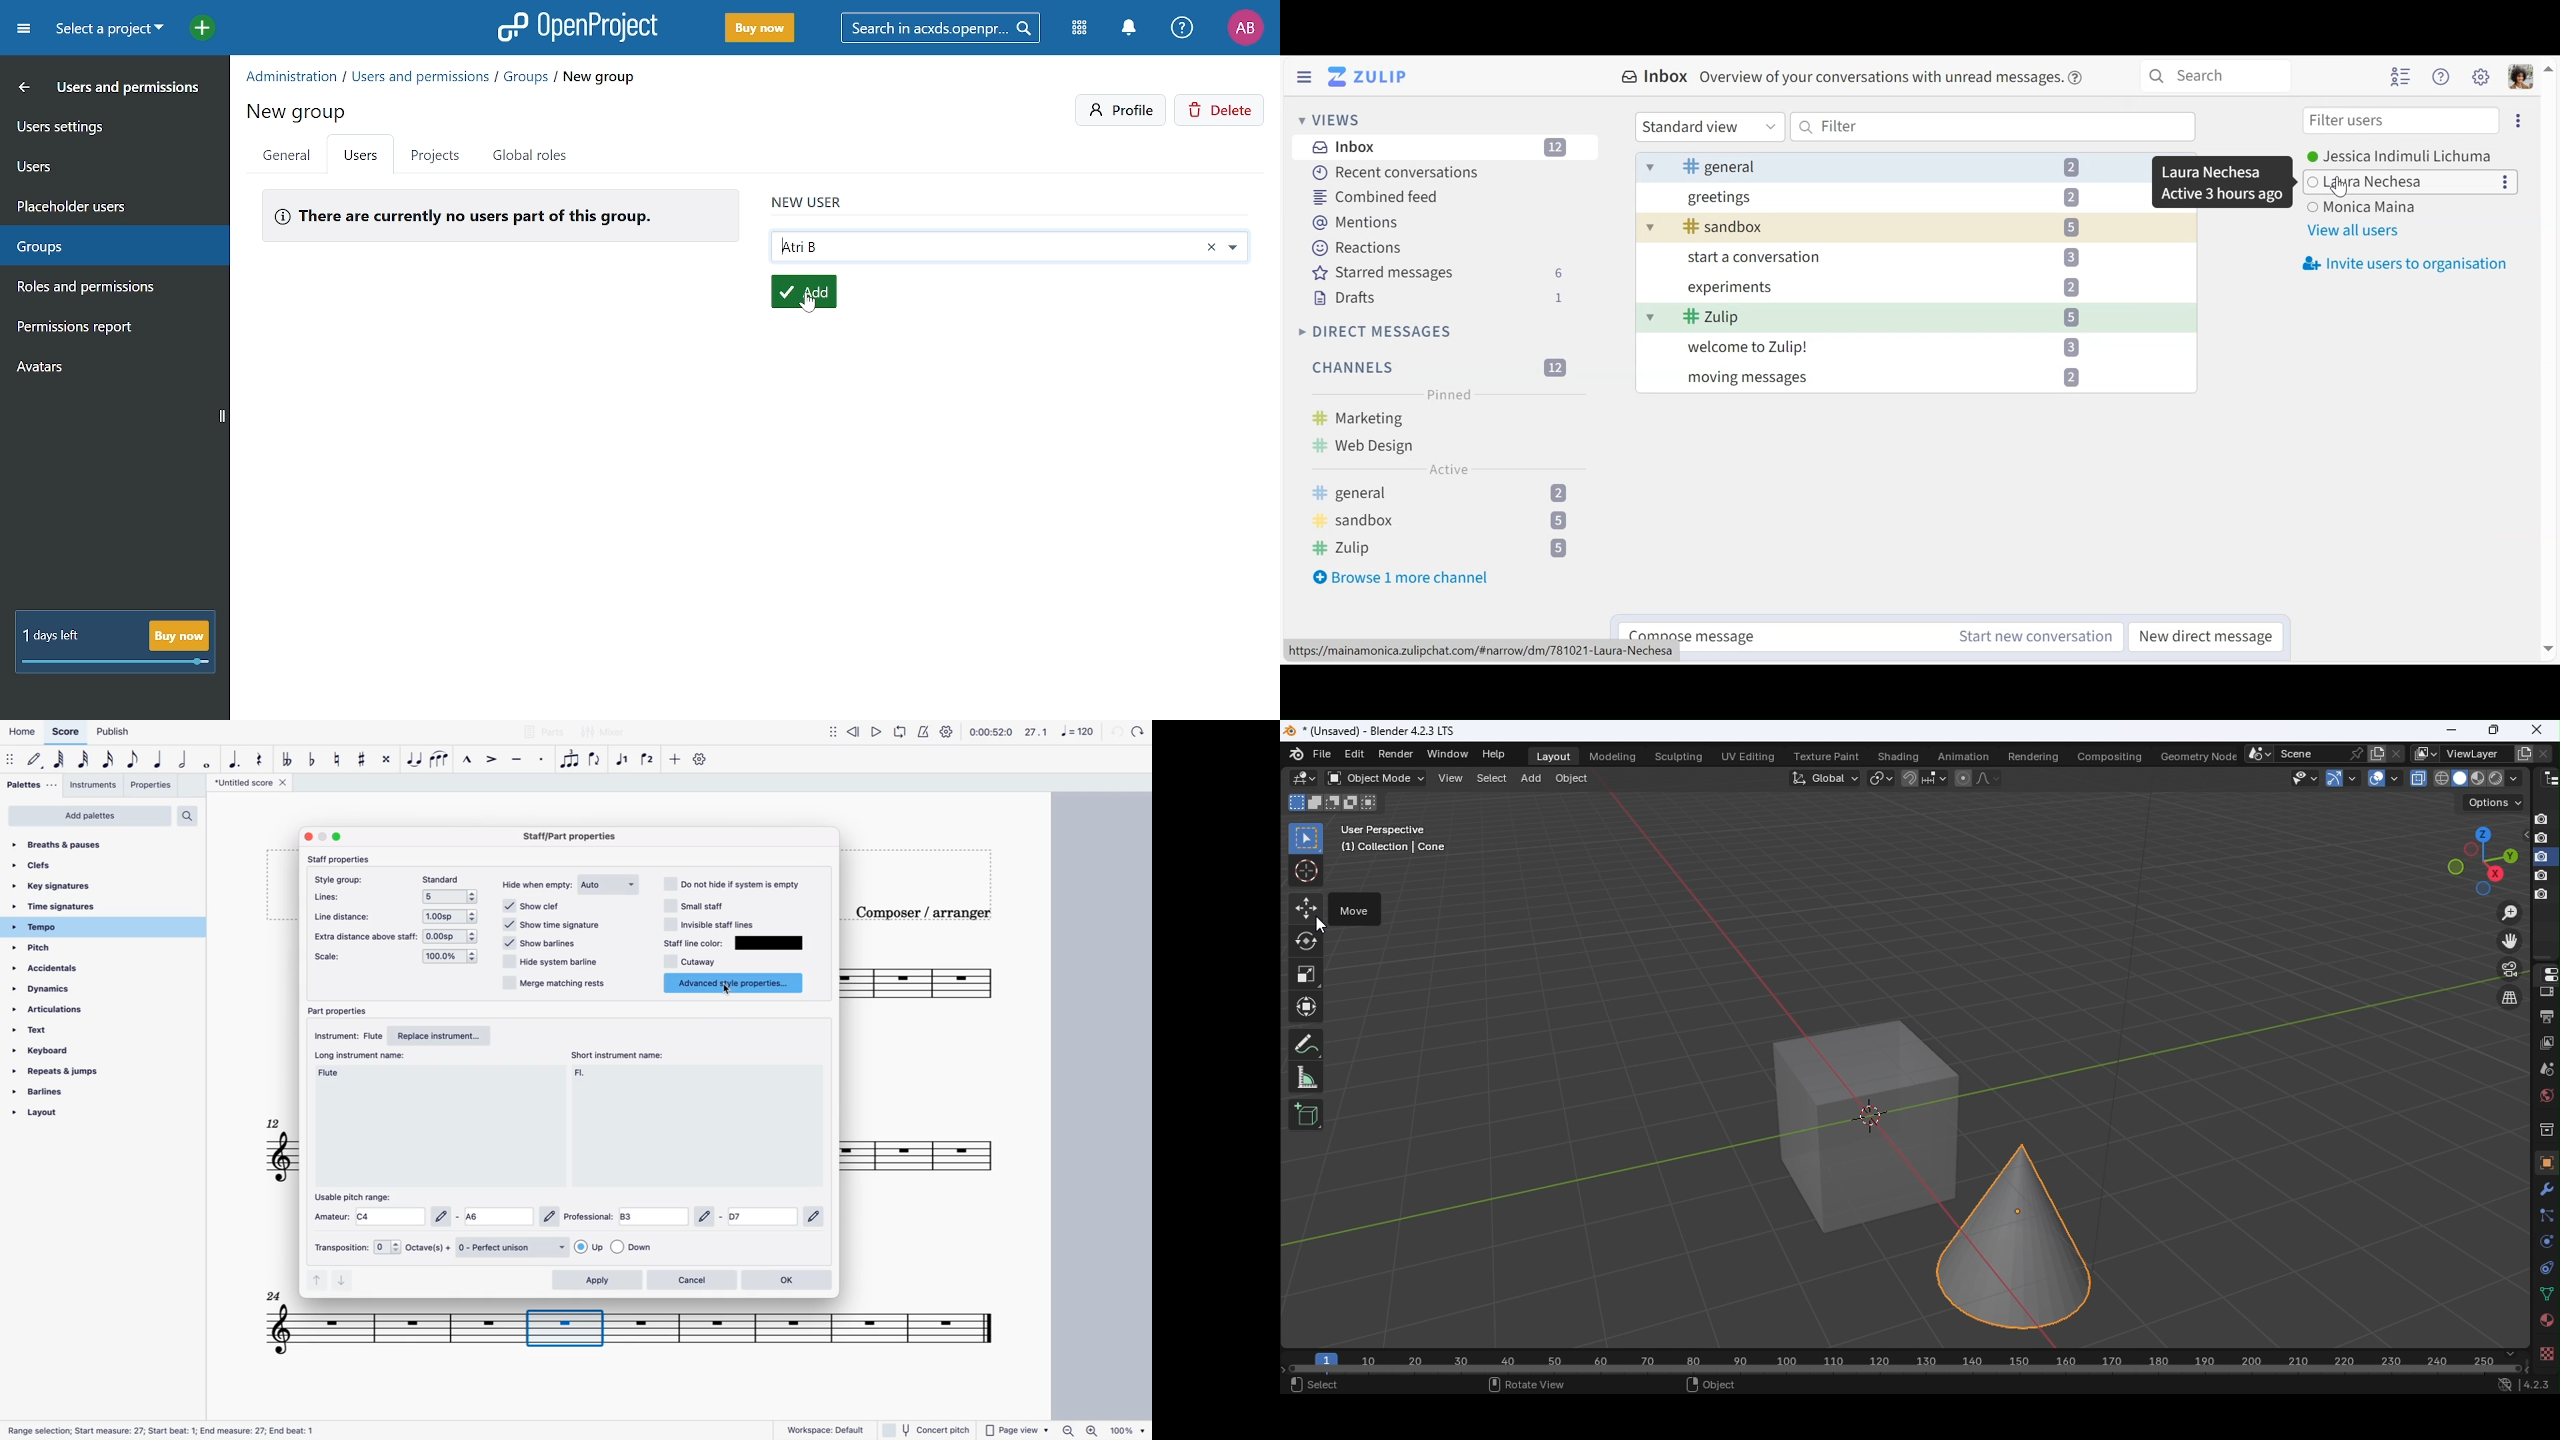 The image size is (2576, 1456). What do you see at coordinates (1222, 112) in the screenshot?
I see `Delete` at bounding box center [1222, 112].